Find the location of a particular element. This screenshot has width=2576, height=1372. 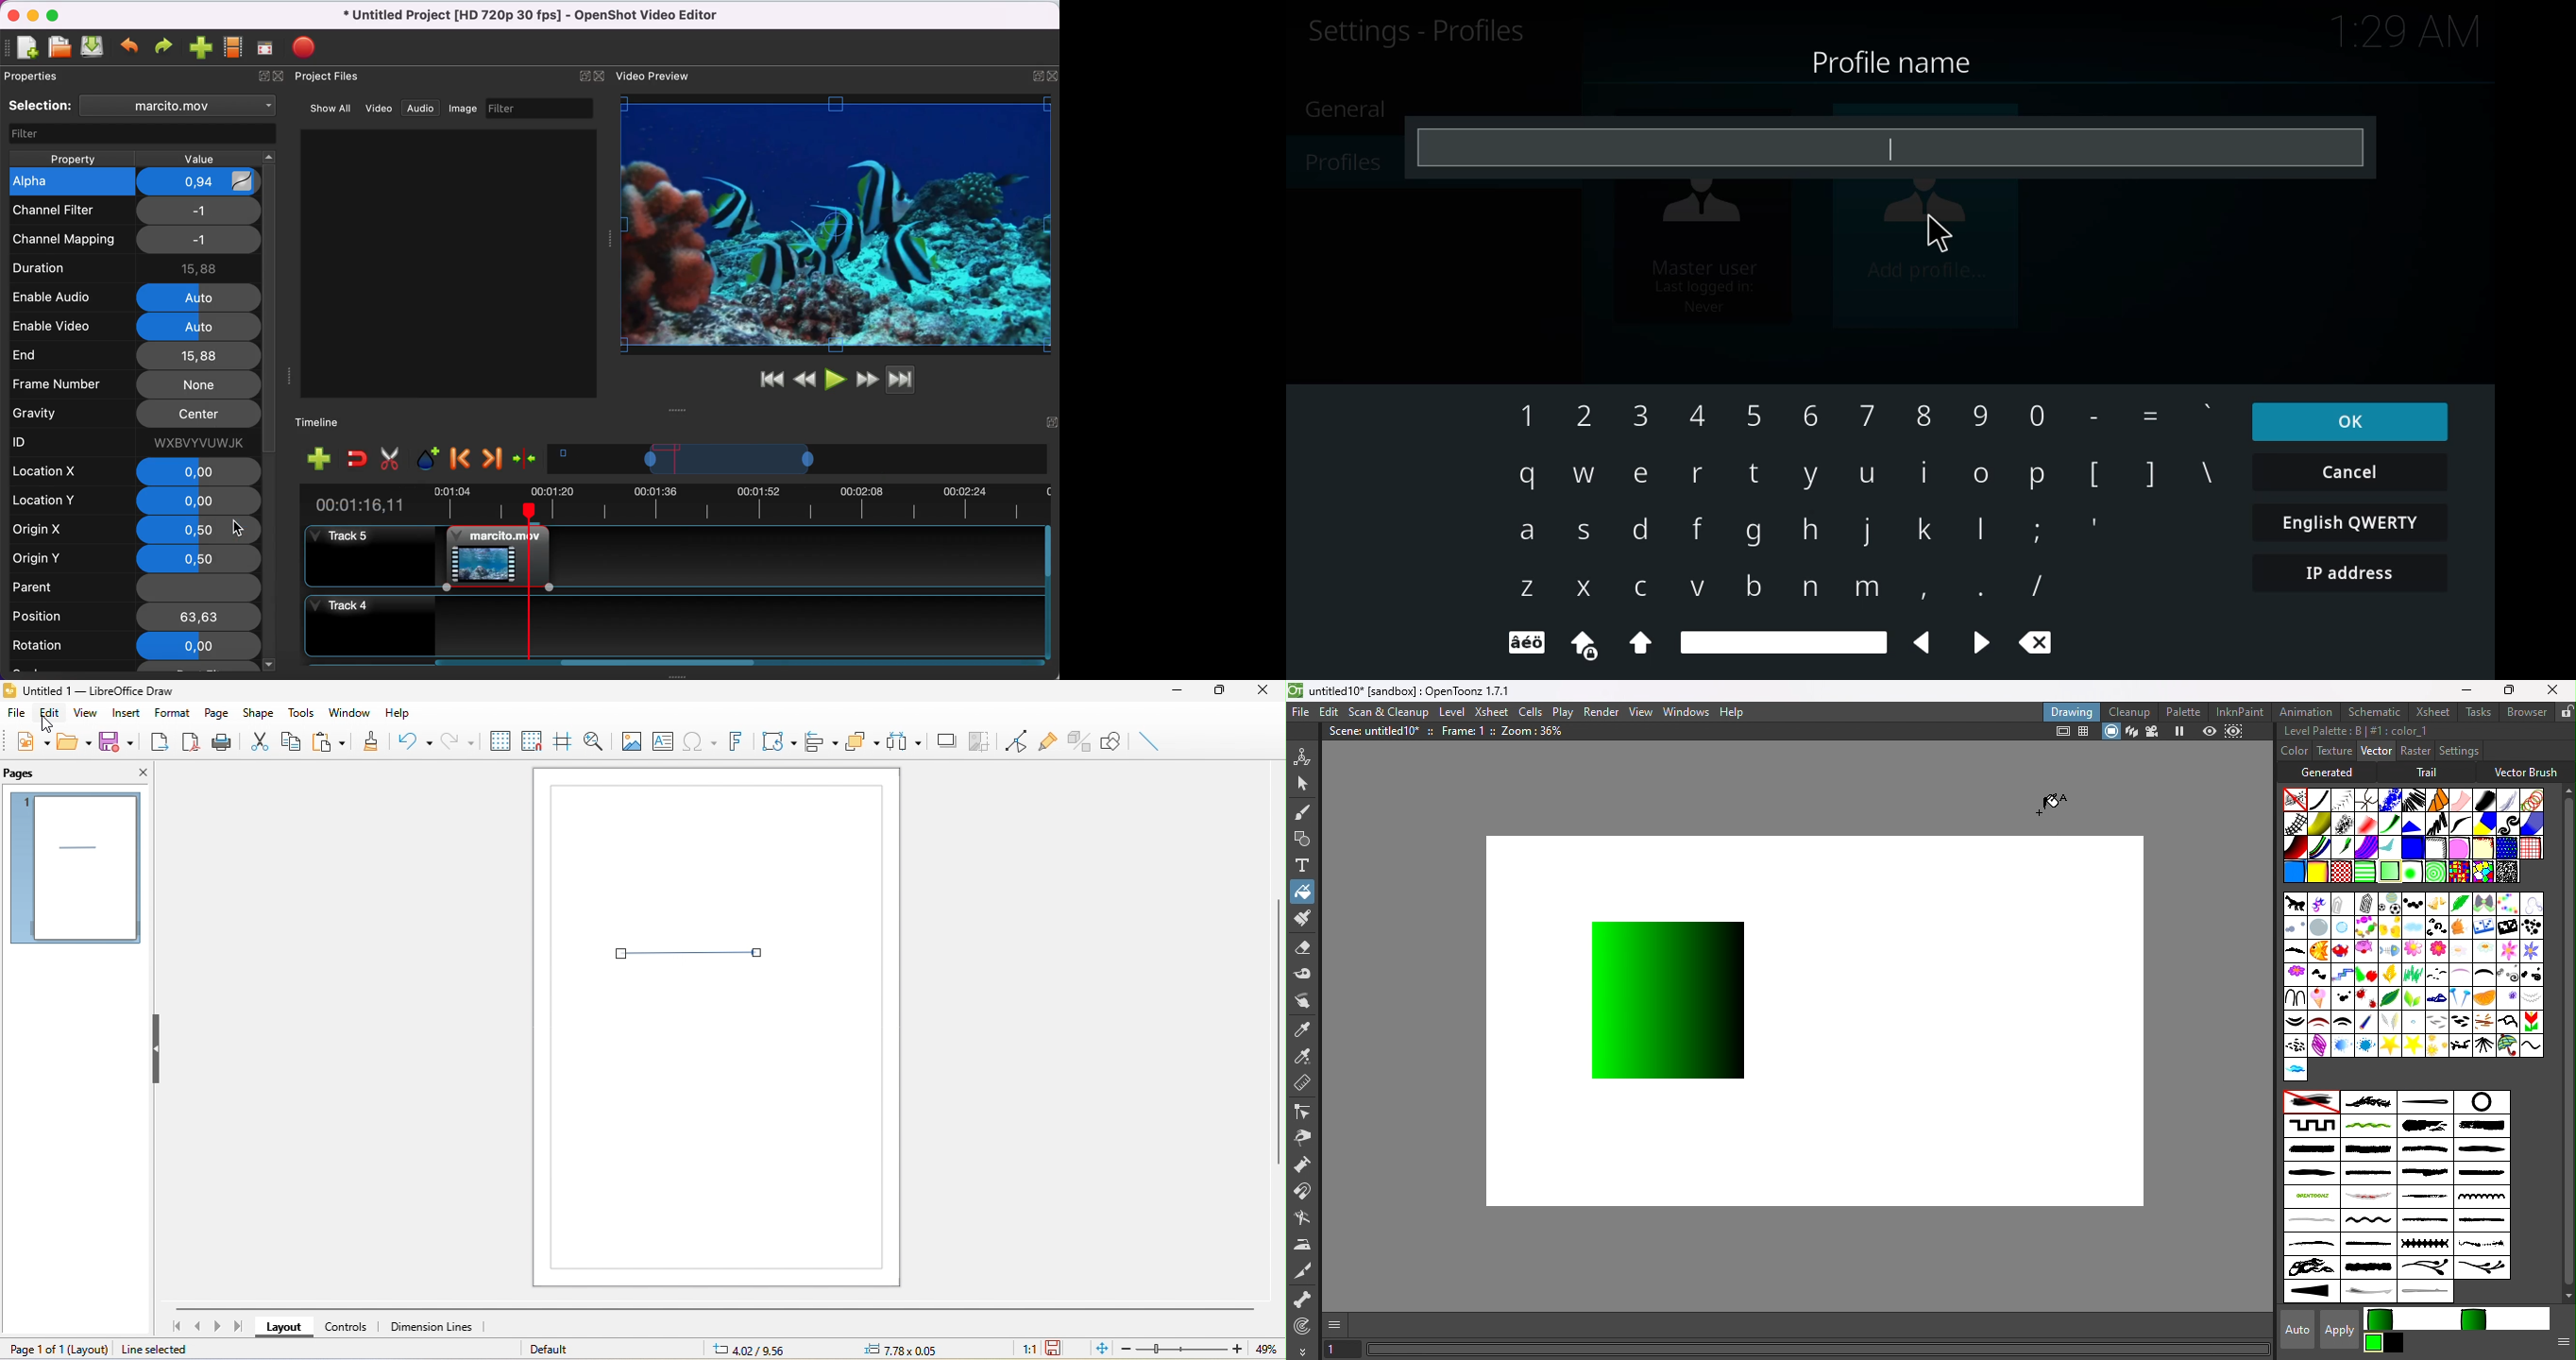

general is located at coordinates (1349, 110).